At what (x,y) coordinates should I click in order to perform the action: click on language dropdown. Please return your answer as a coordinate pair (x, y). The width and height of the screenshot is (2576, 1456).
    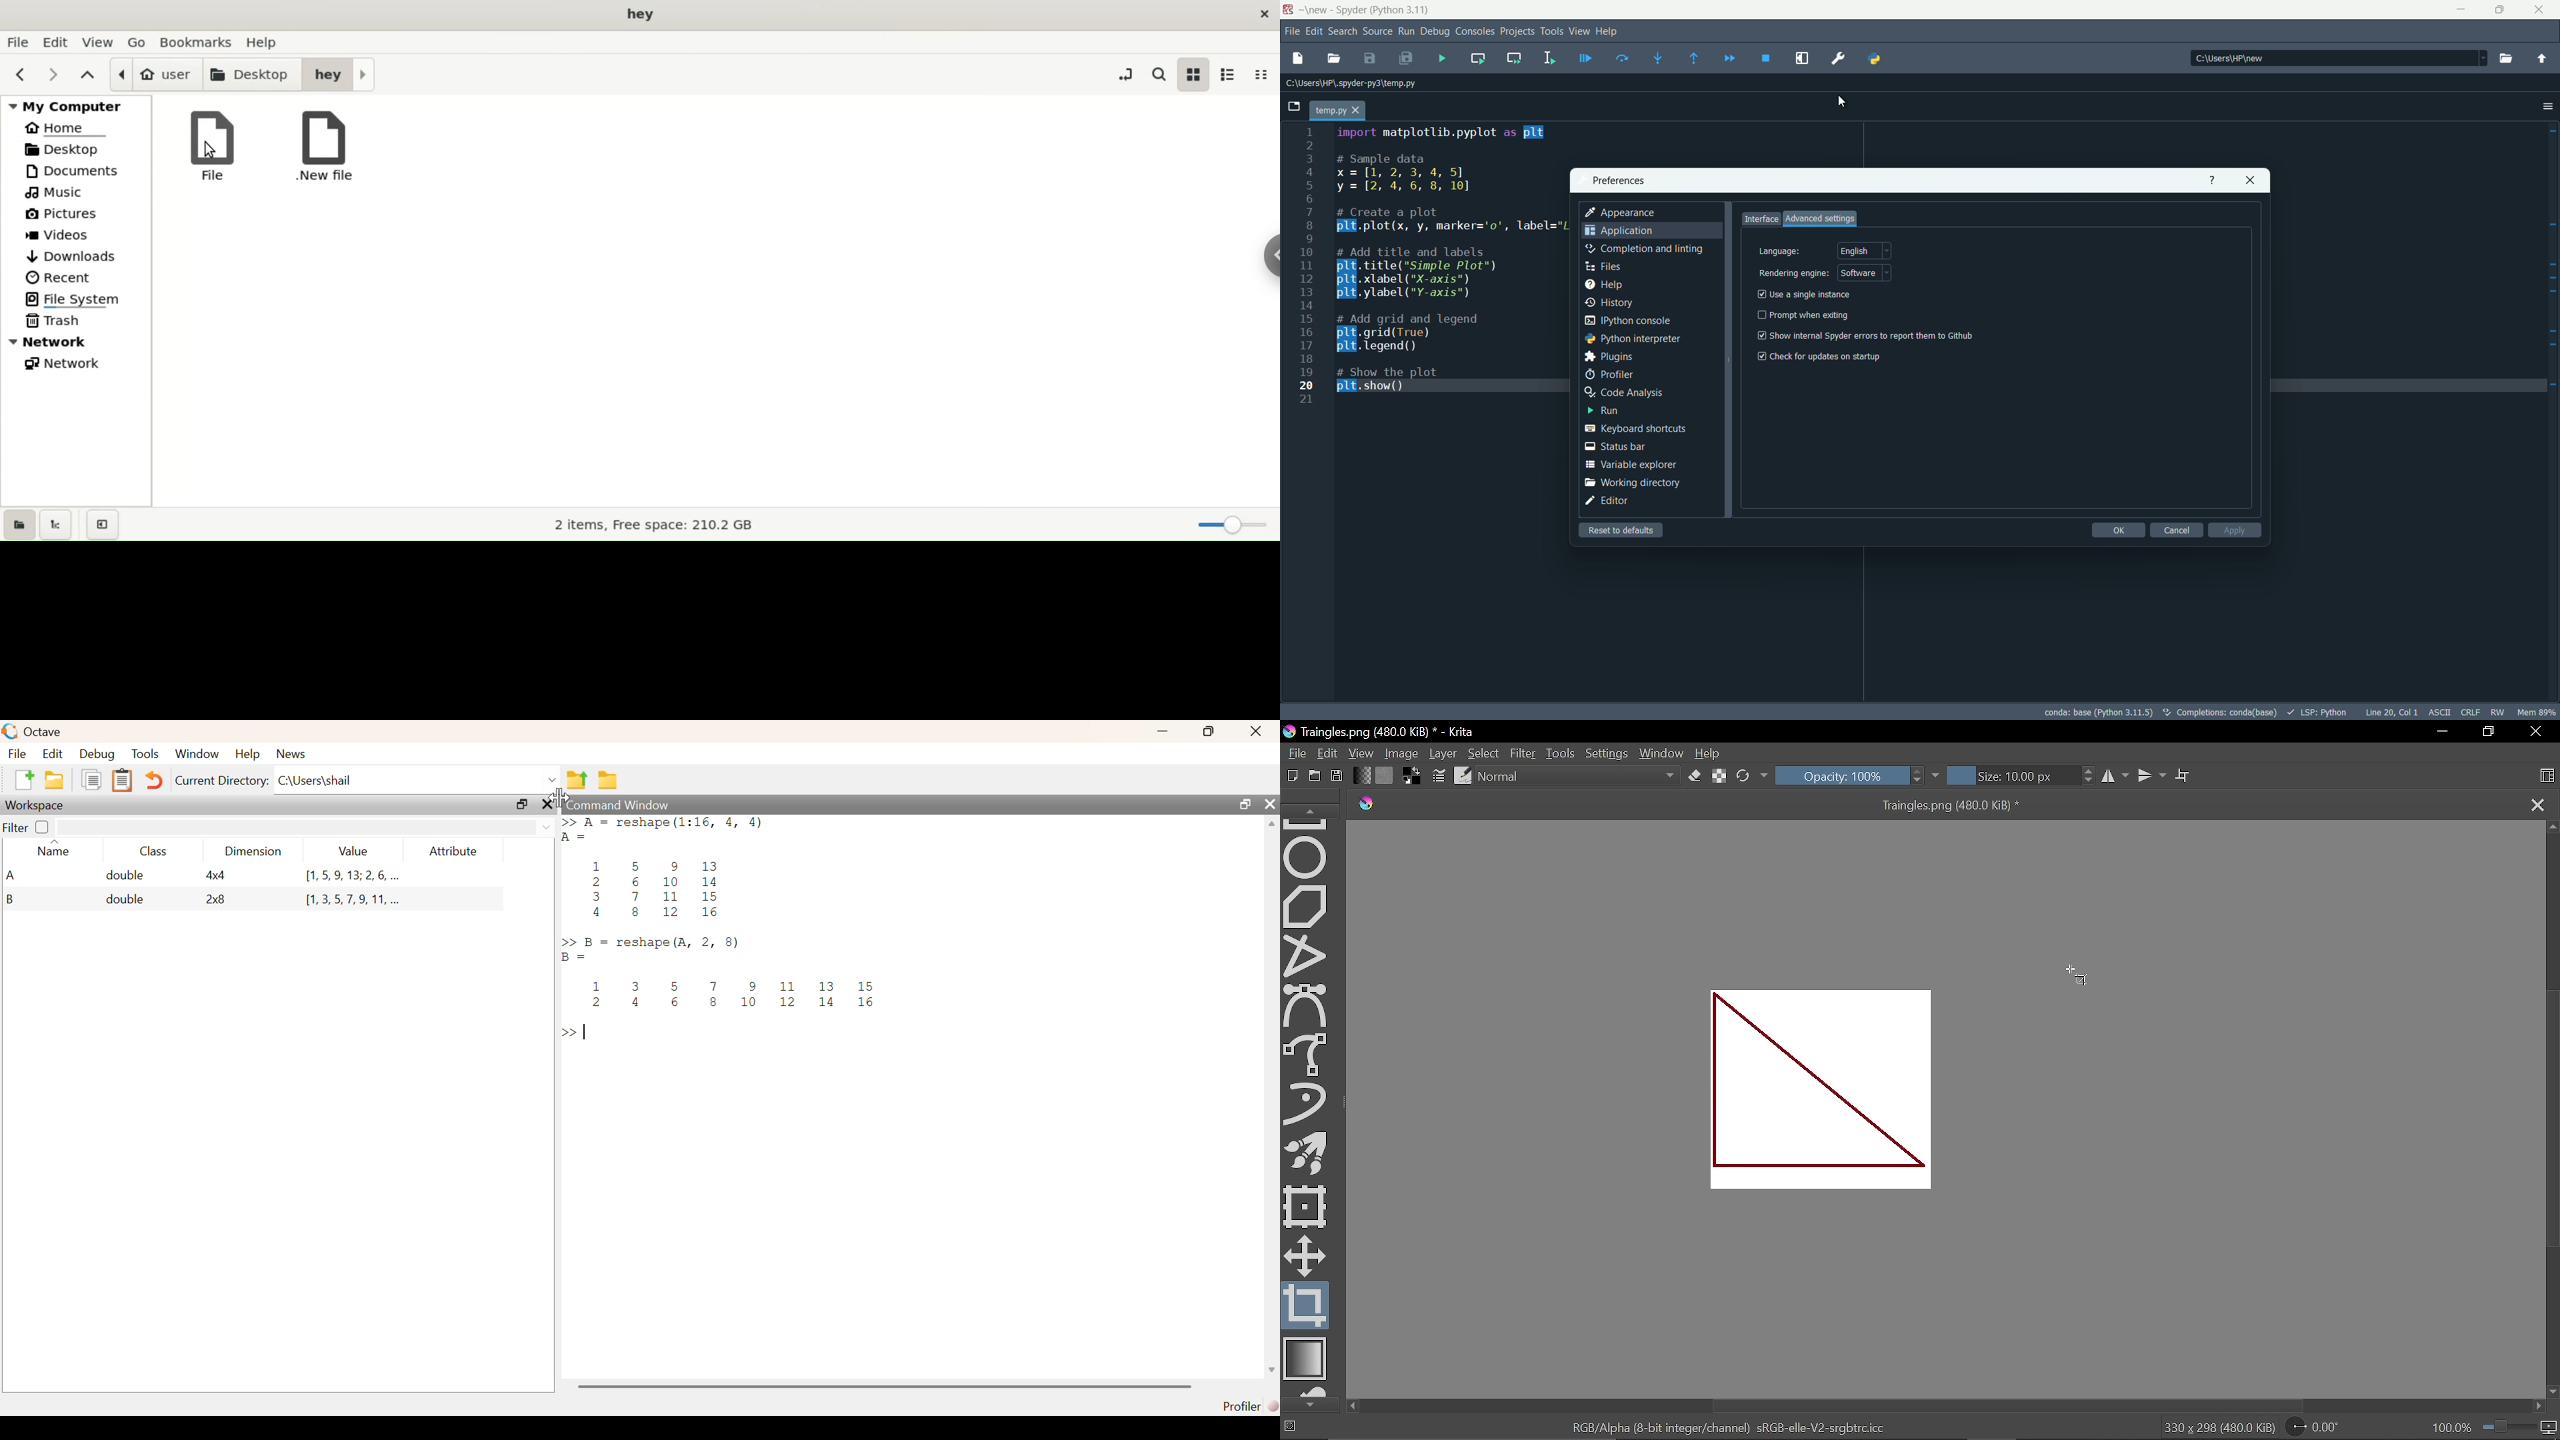
    Looking at the image, I should click on (1863, 251).